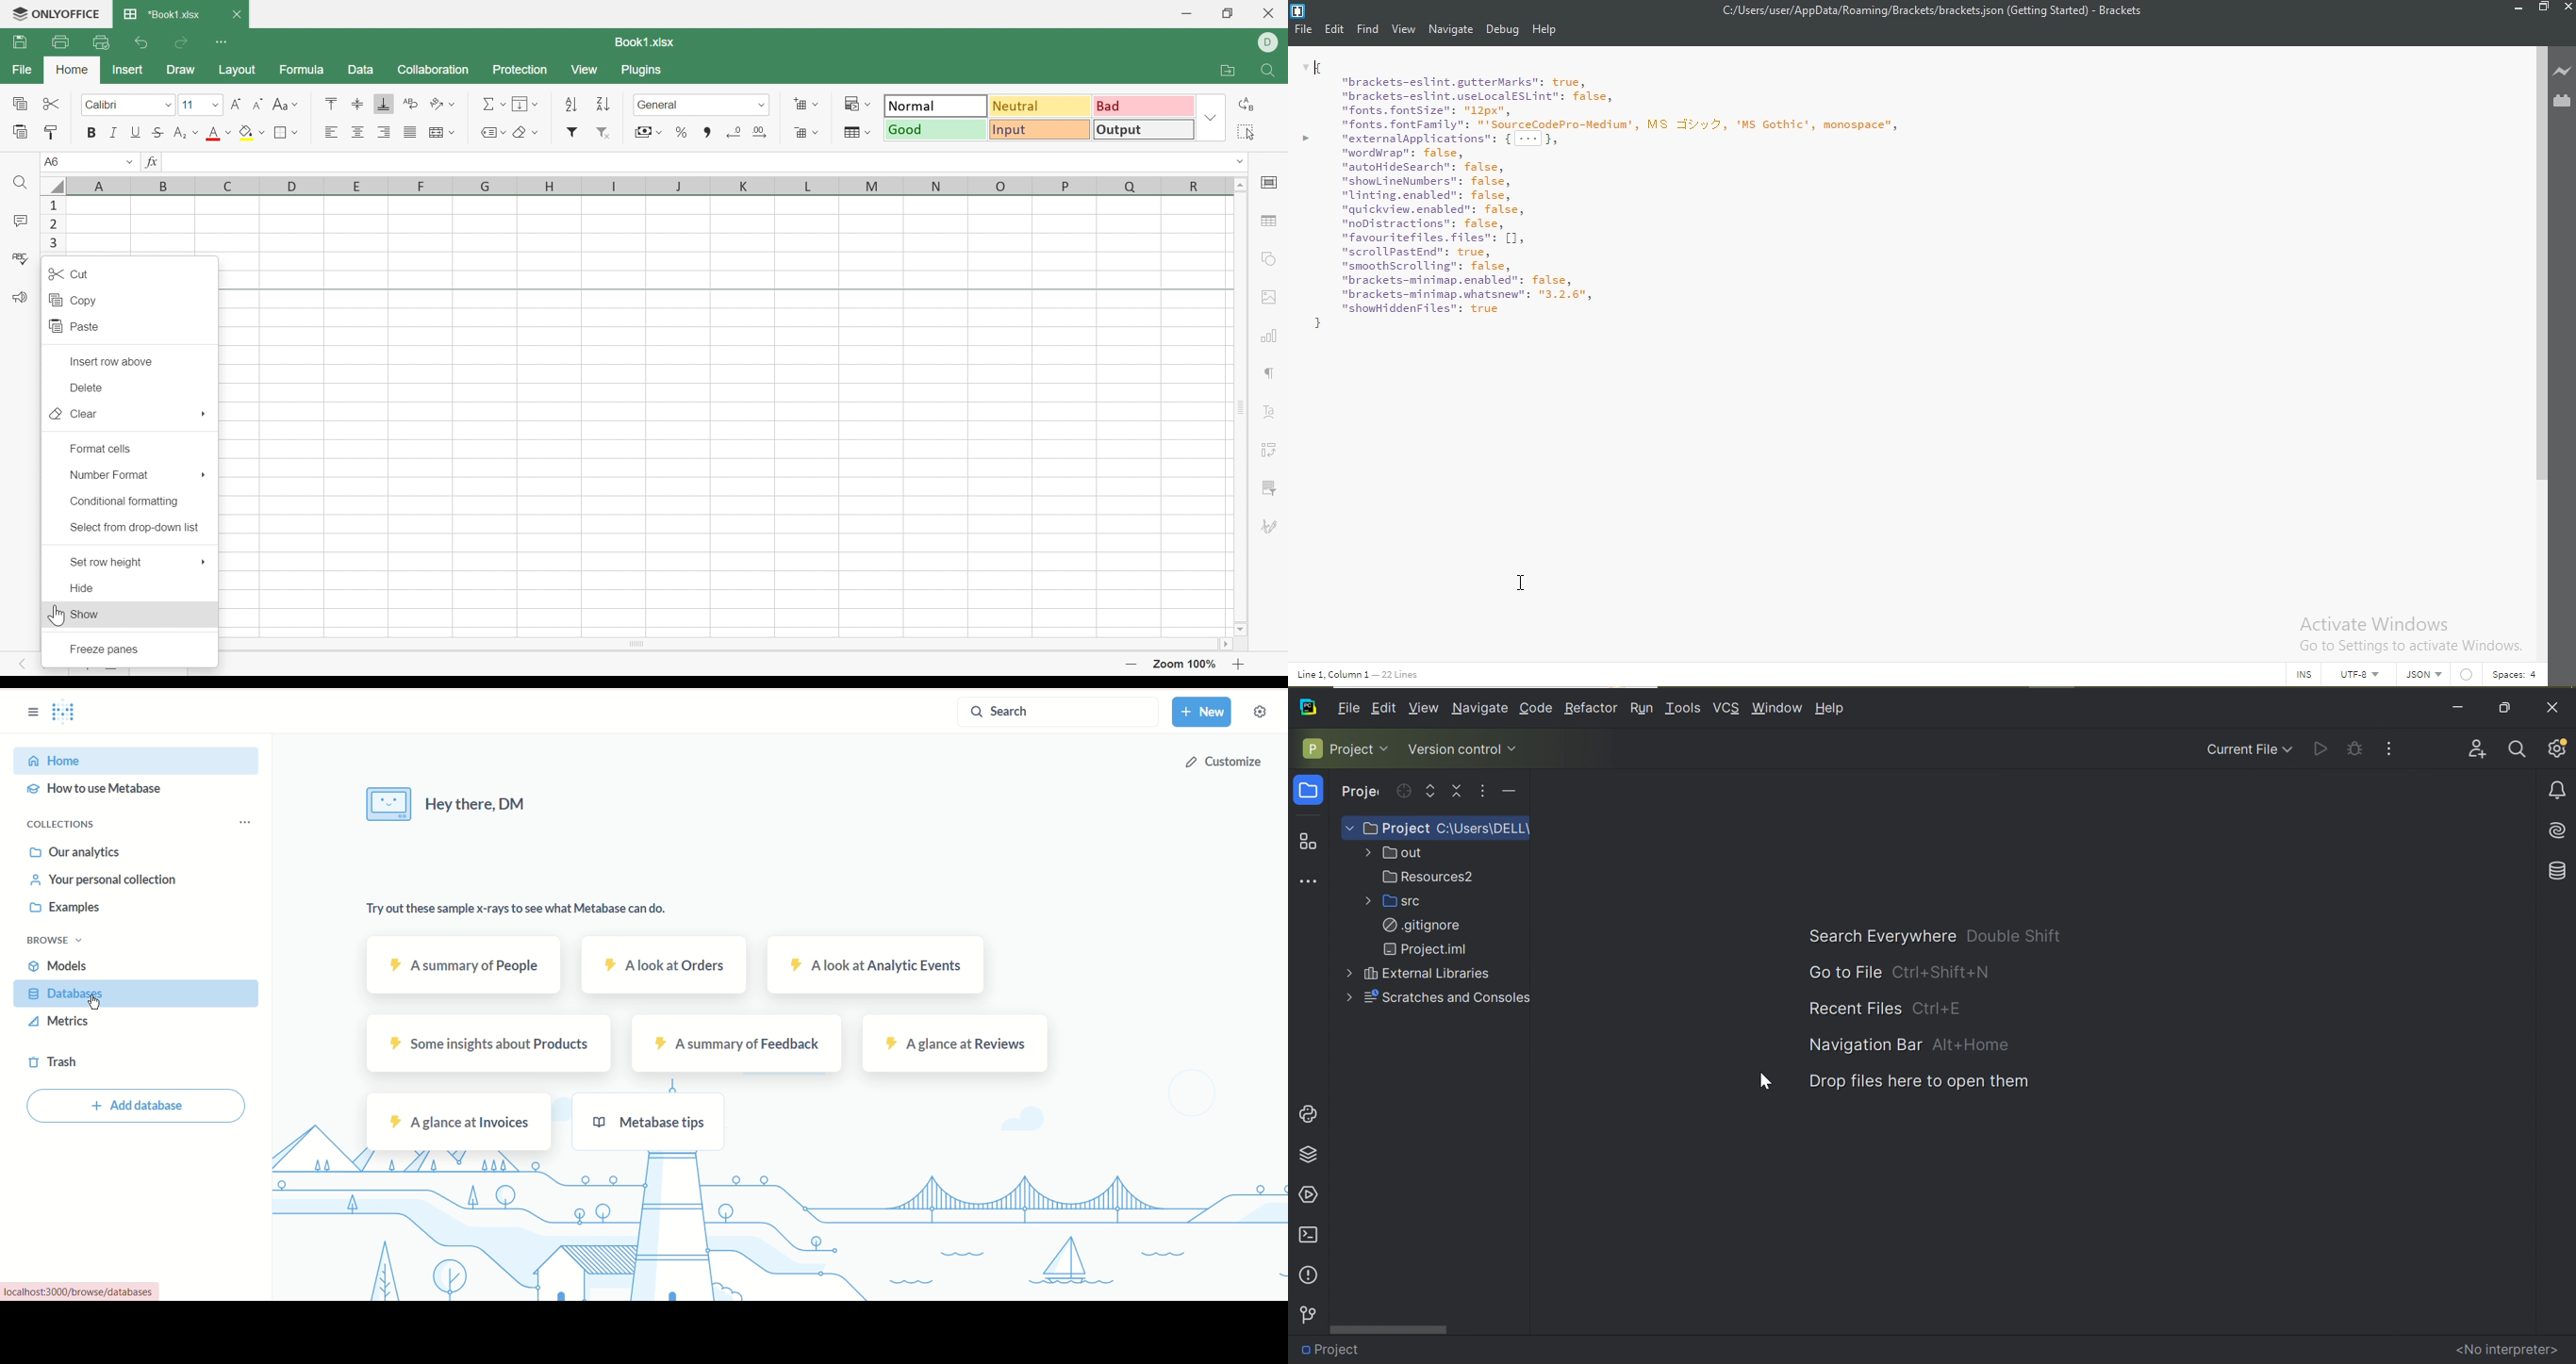 The image size is (2576, 1372). I want to click on Slicer settings, so click(1267, 488).